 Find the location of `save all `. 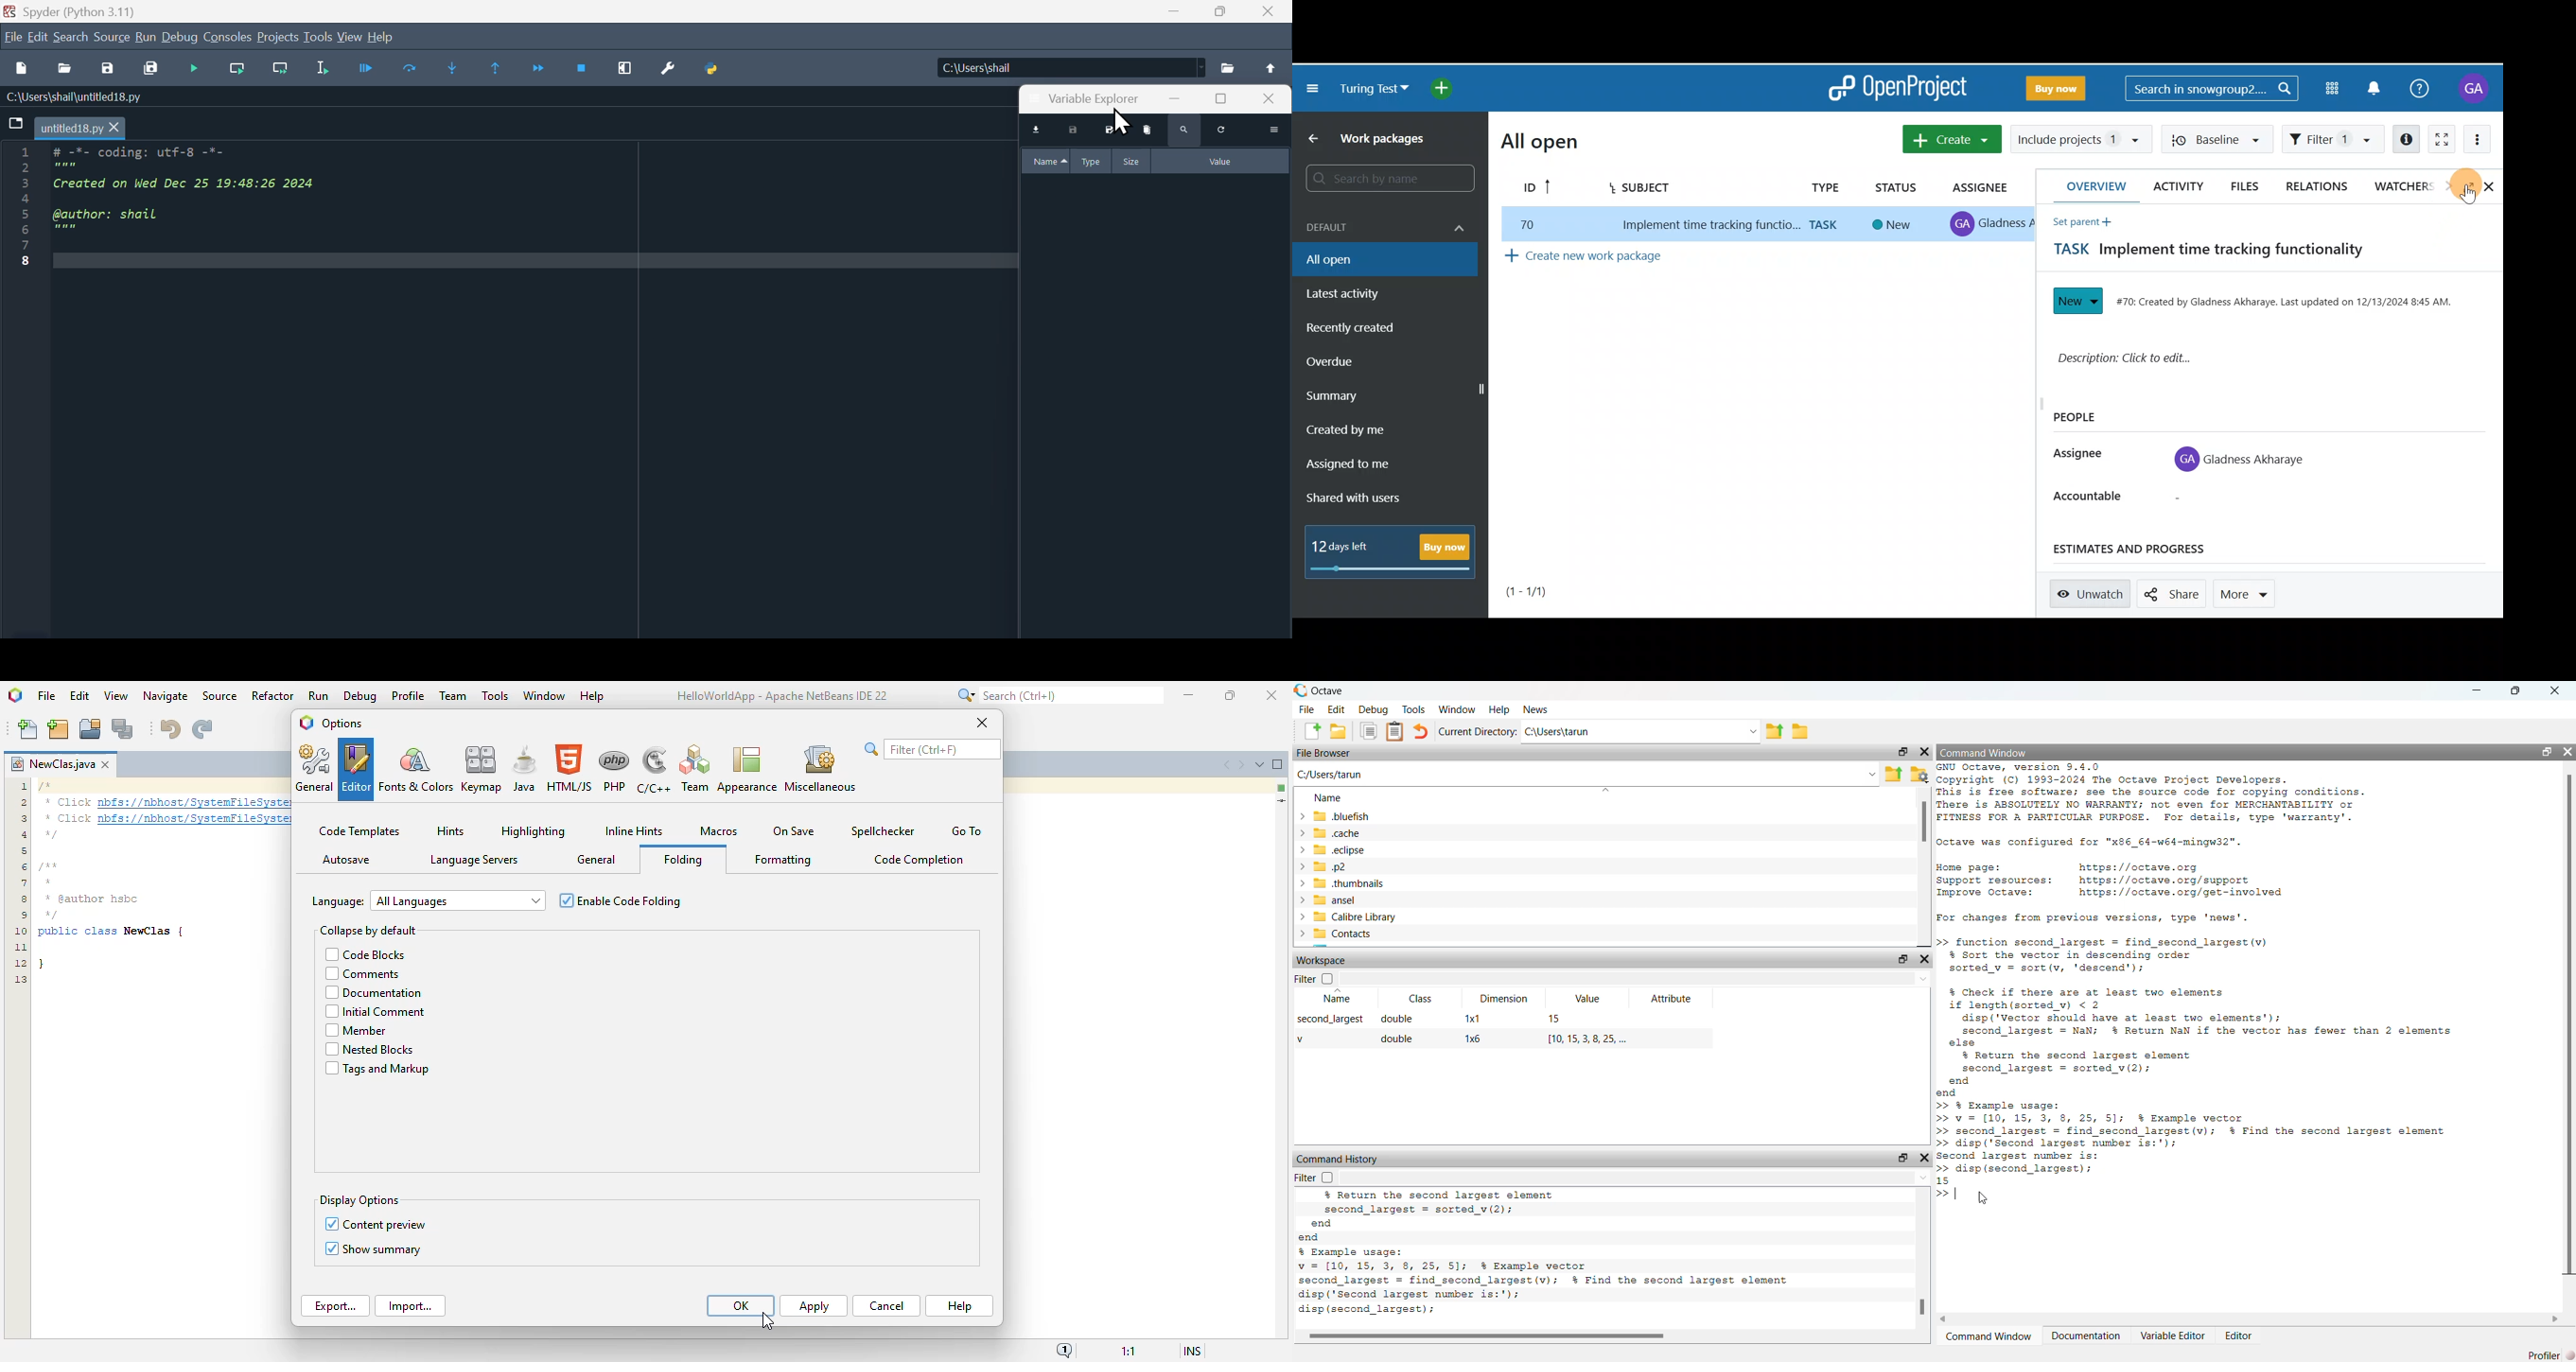

save all  is located at coordinates (1116, 131).